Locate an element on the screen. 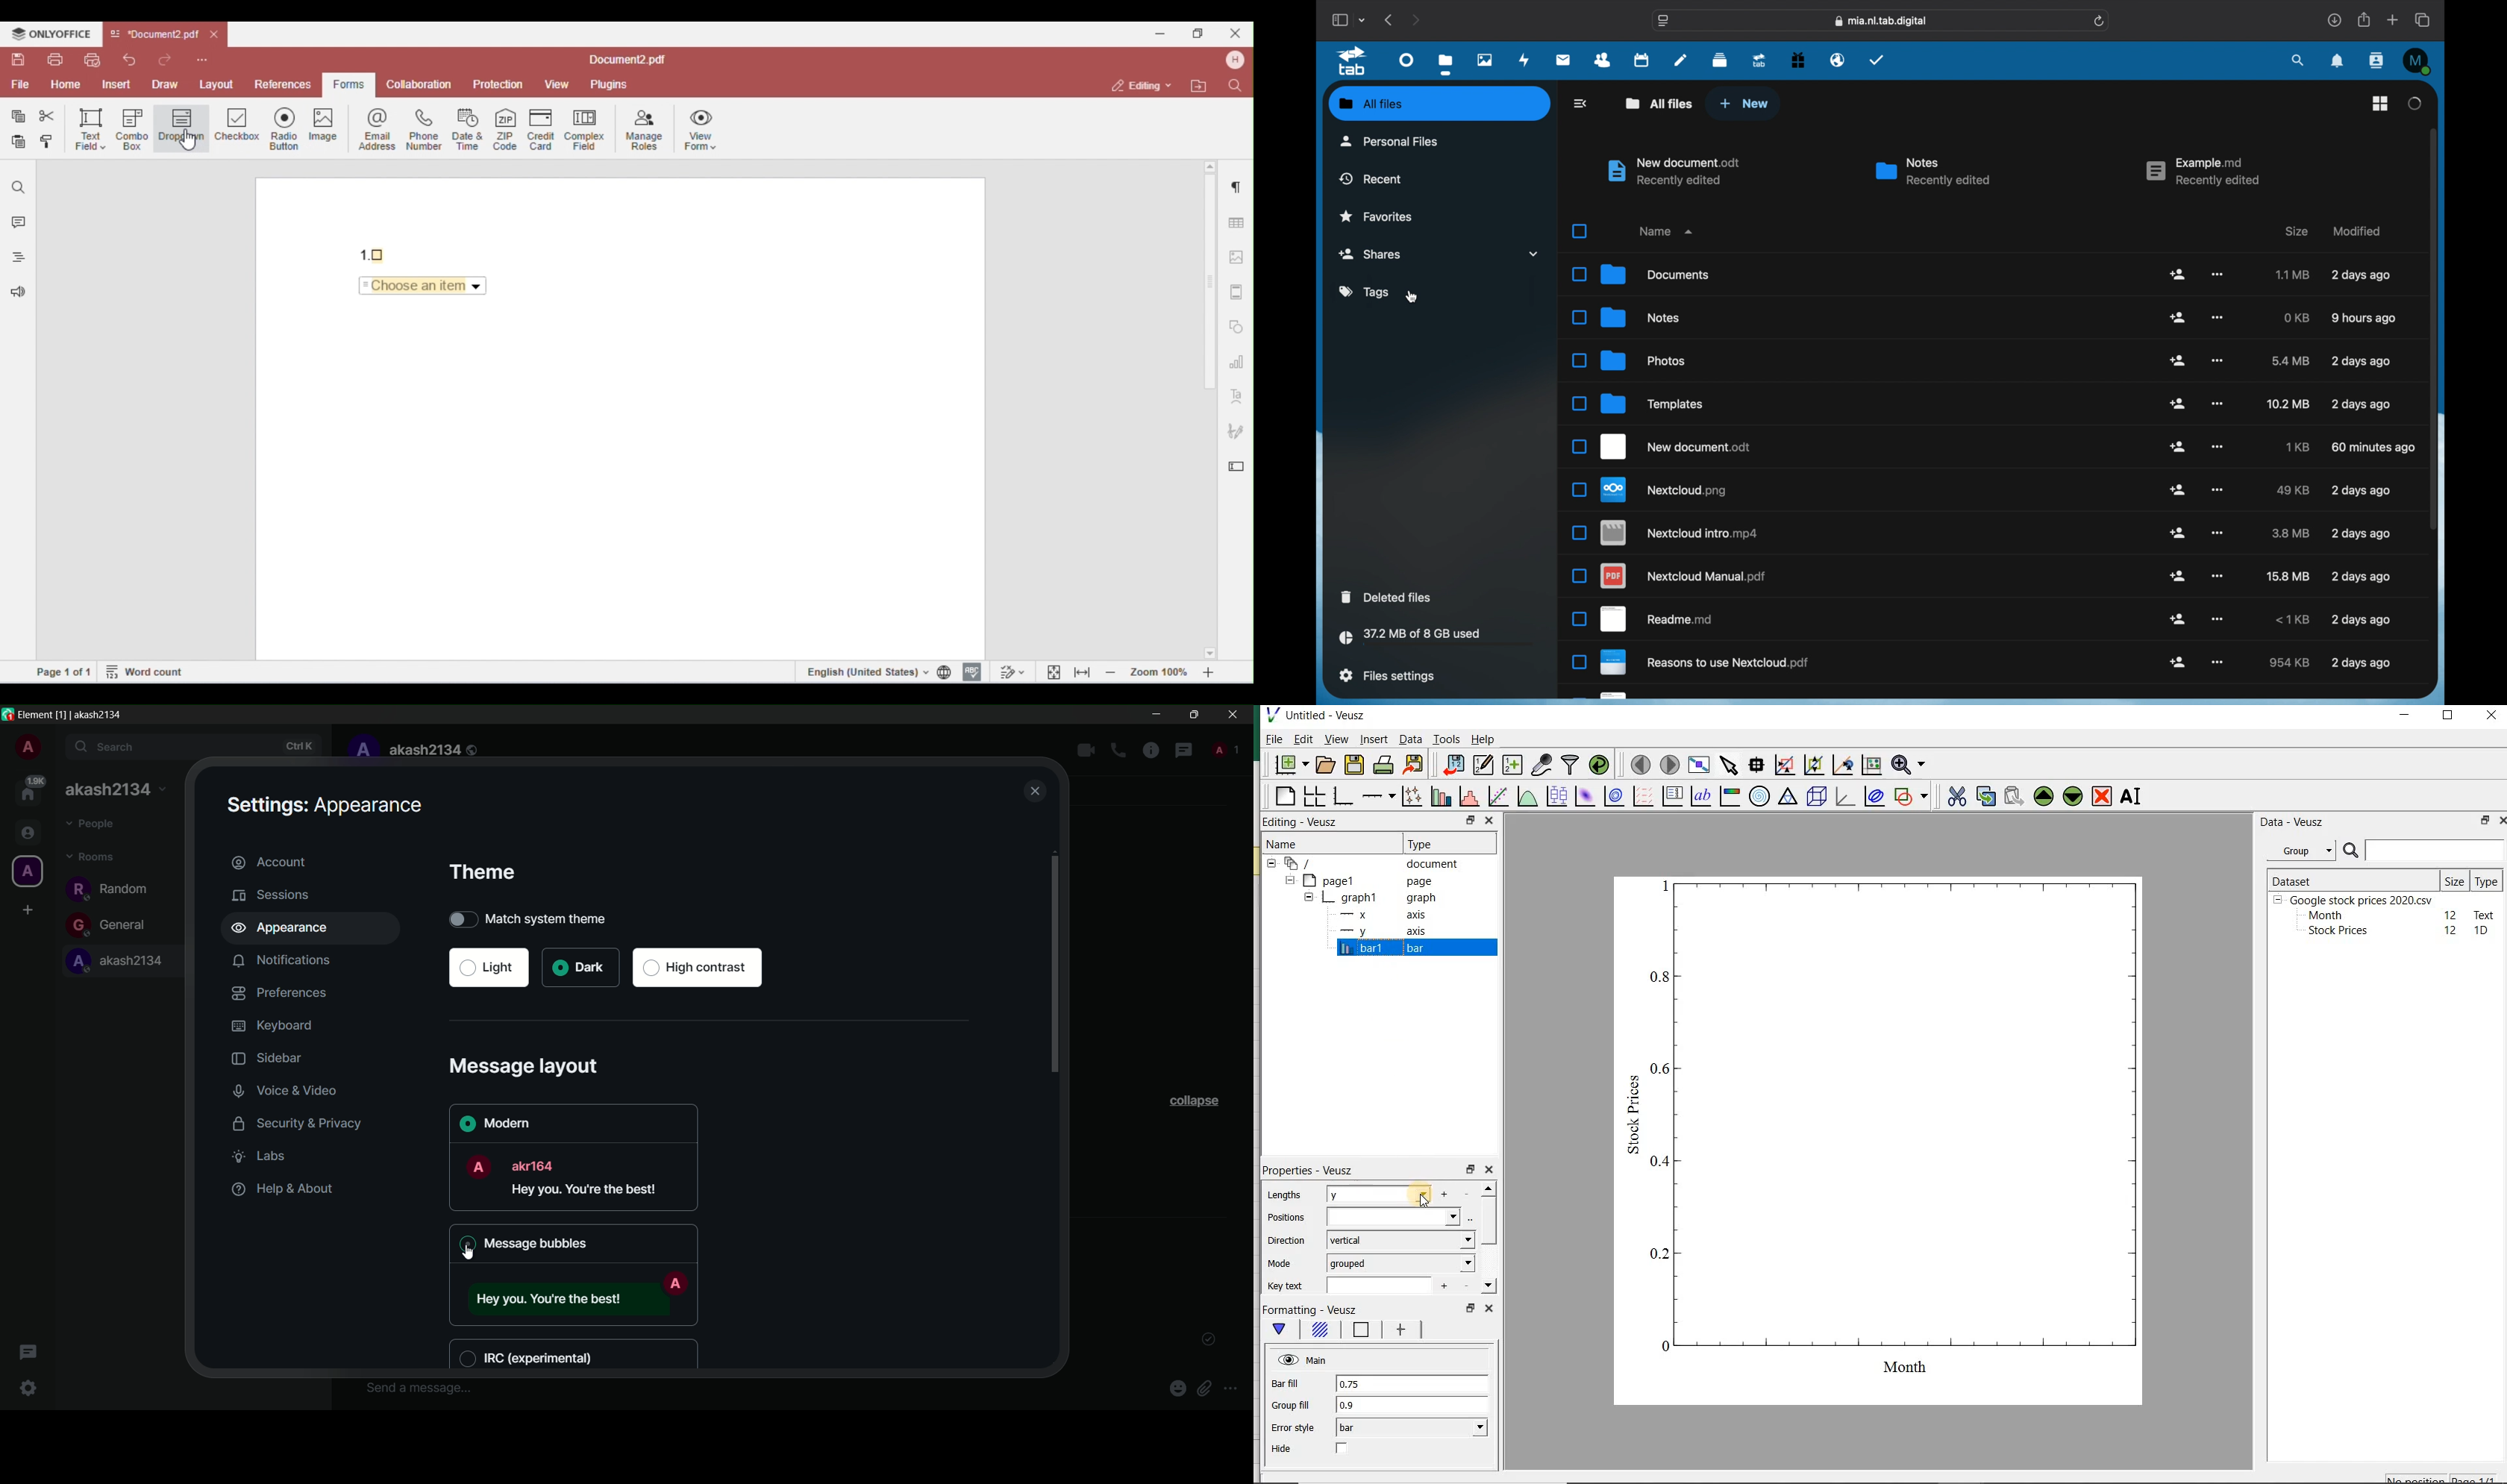 The width and height of the screenshot is (2520, 1484). nextcloud intro is located at coordinates (1680, 533).